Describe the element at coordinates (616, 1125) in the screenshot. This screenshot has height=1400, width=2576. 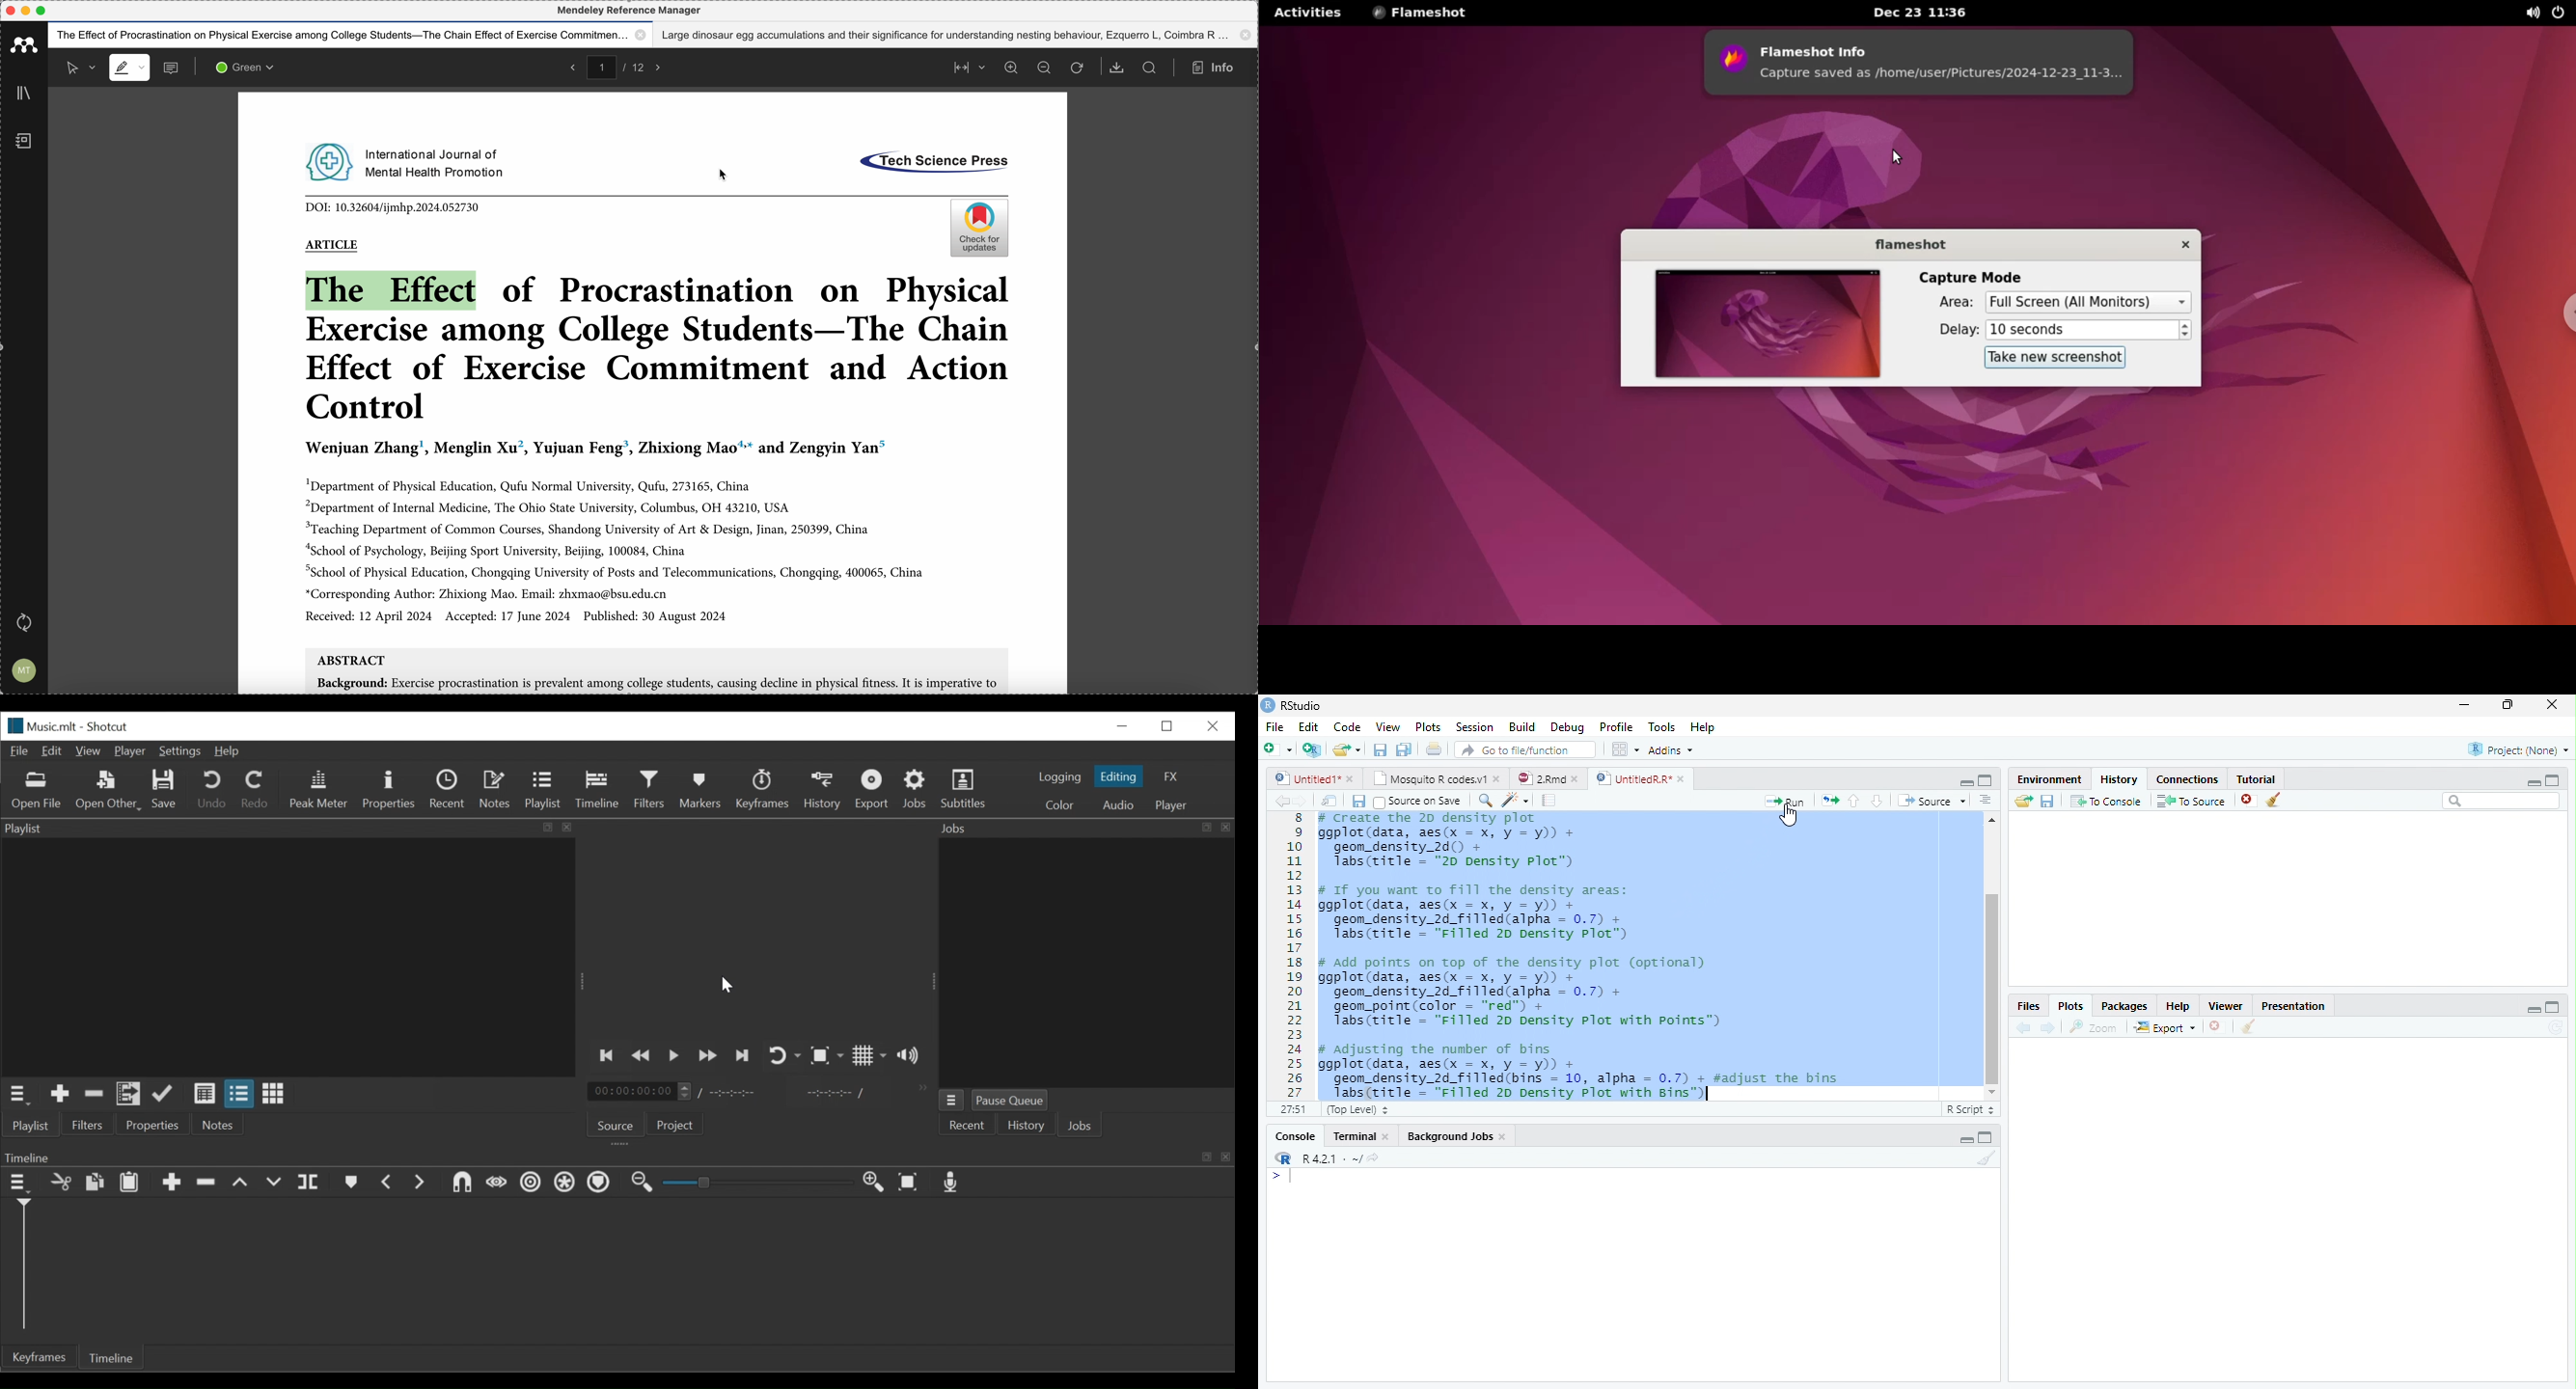
I see `Source` at that location.